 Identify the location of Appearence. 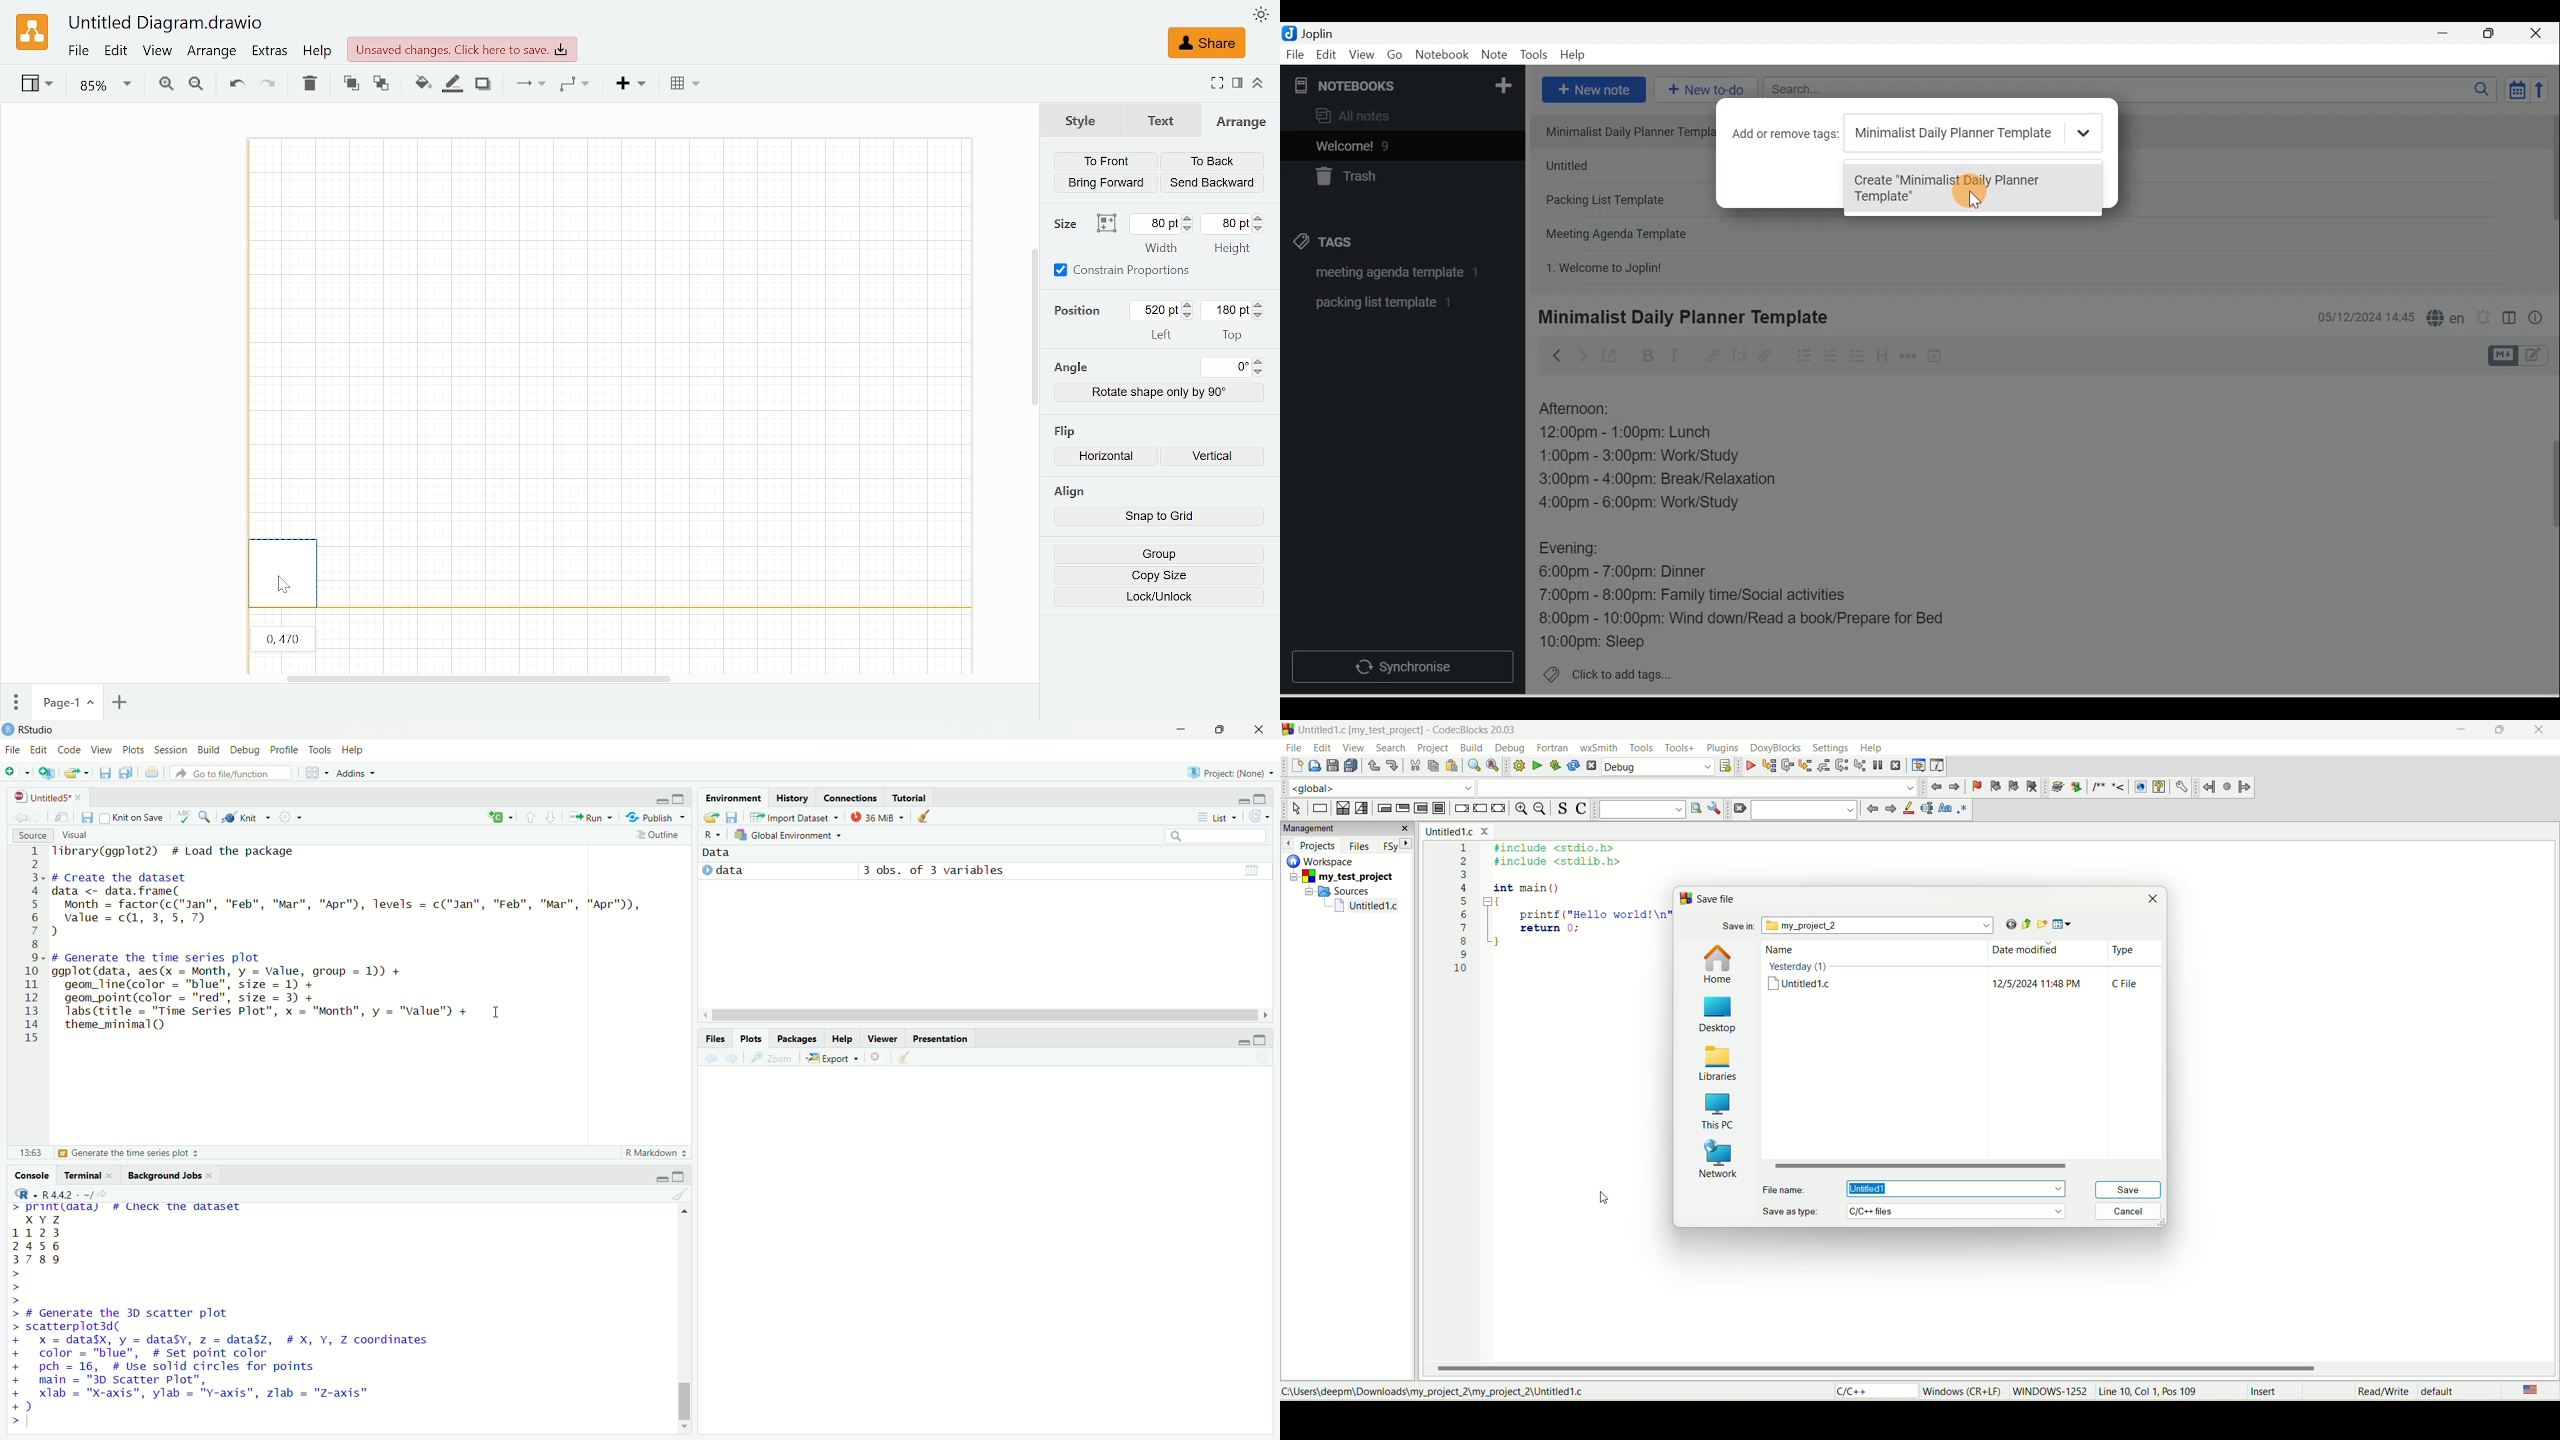
(1261, 15).